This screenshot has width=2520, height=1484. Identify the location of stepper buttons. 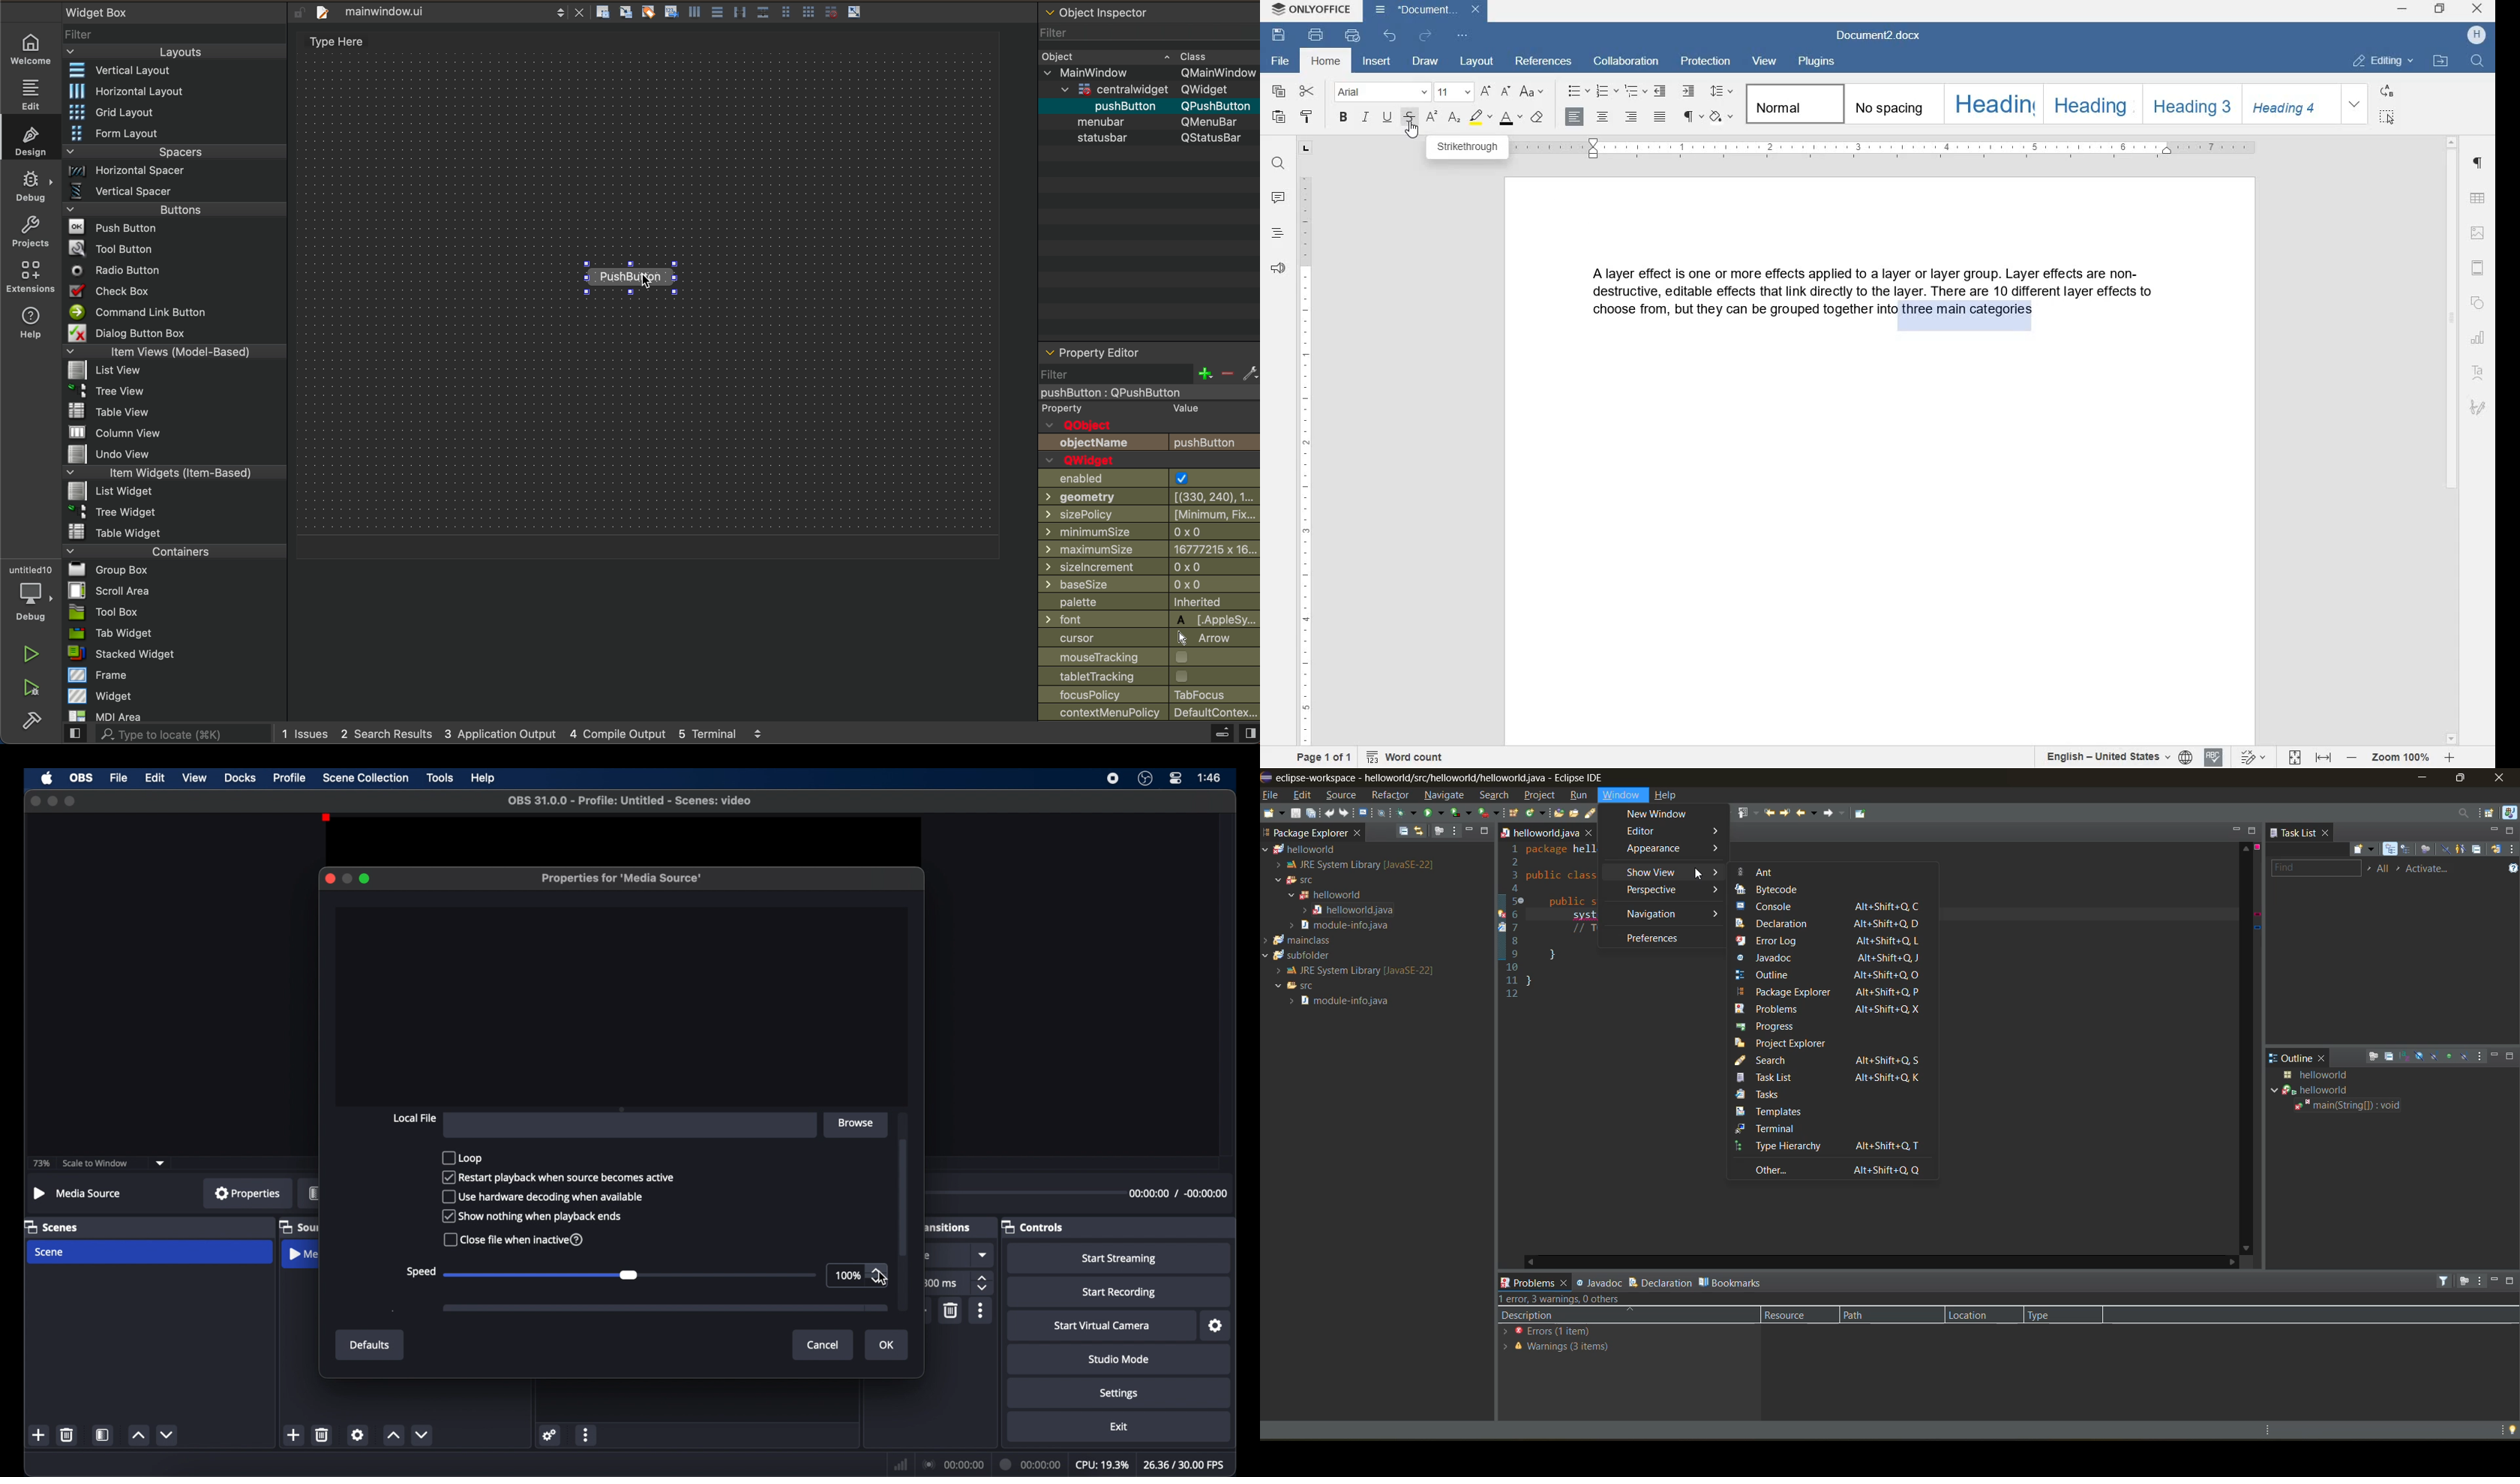
(983, 1283).